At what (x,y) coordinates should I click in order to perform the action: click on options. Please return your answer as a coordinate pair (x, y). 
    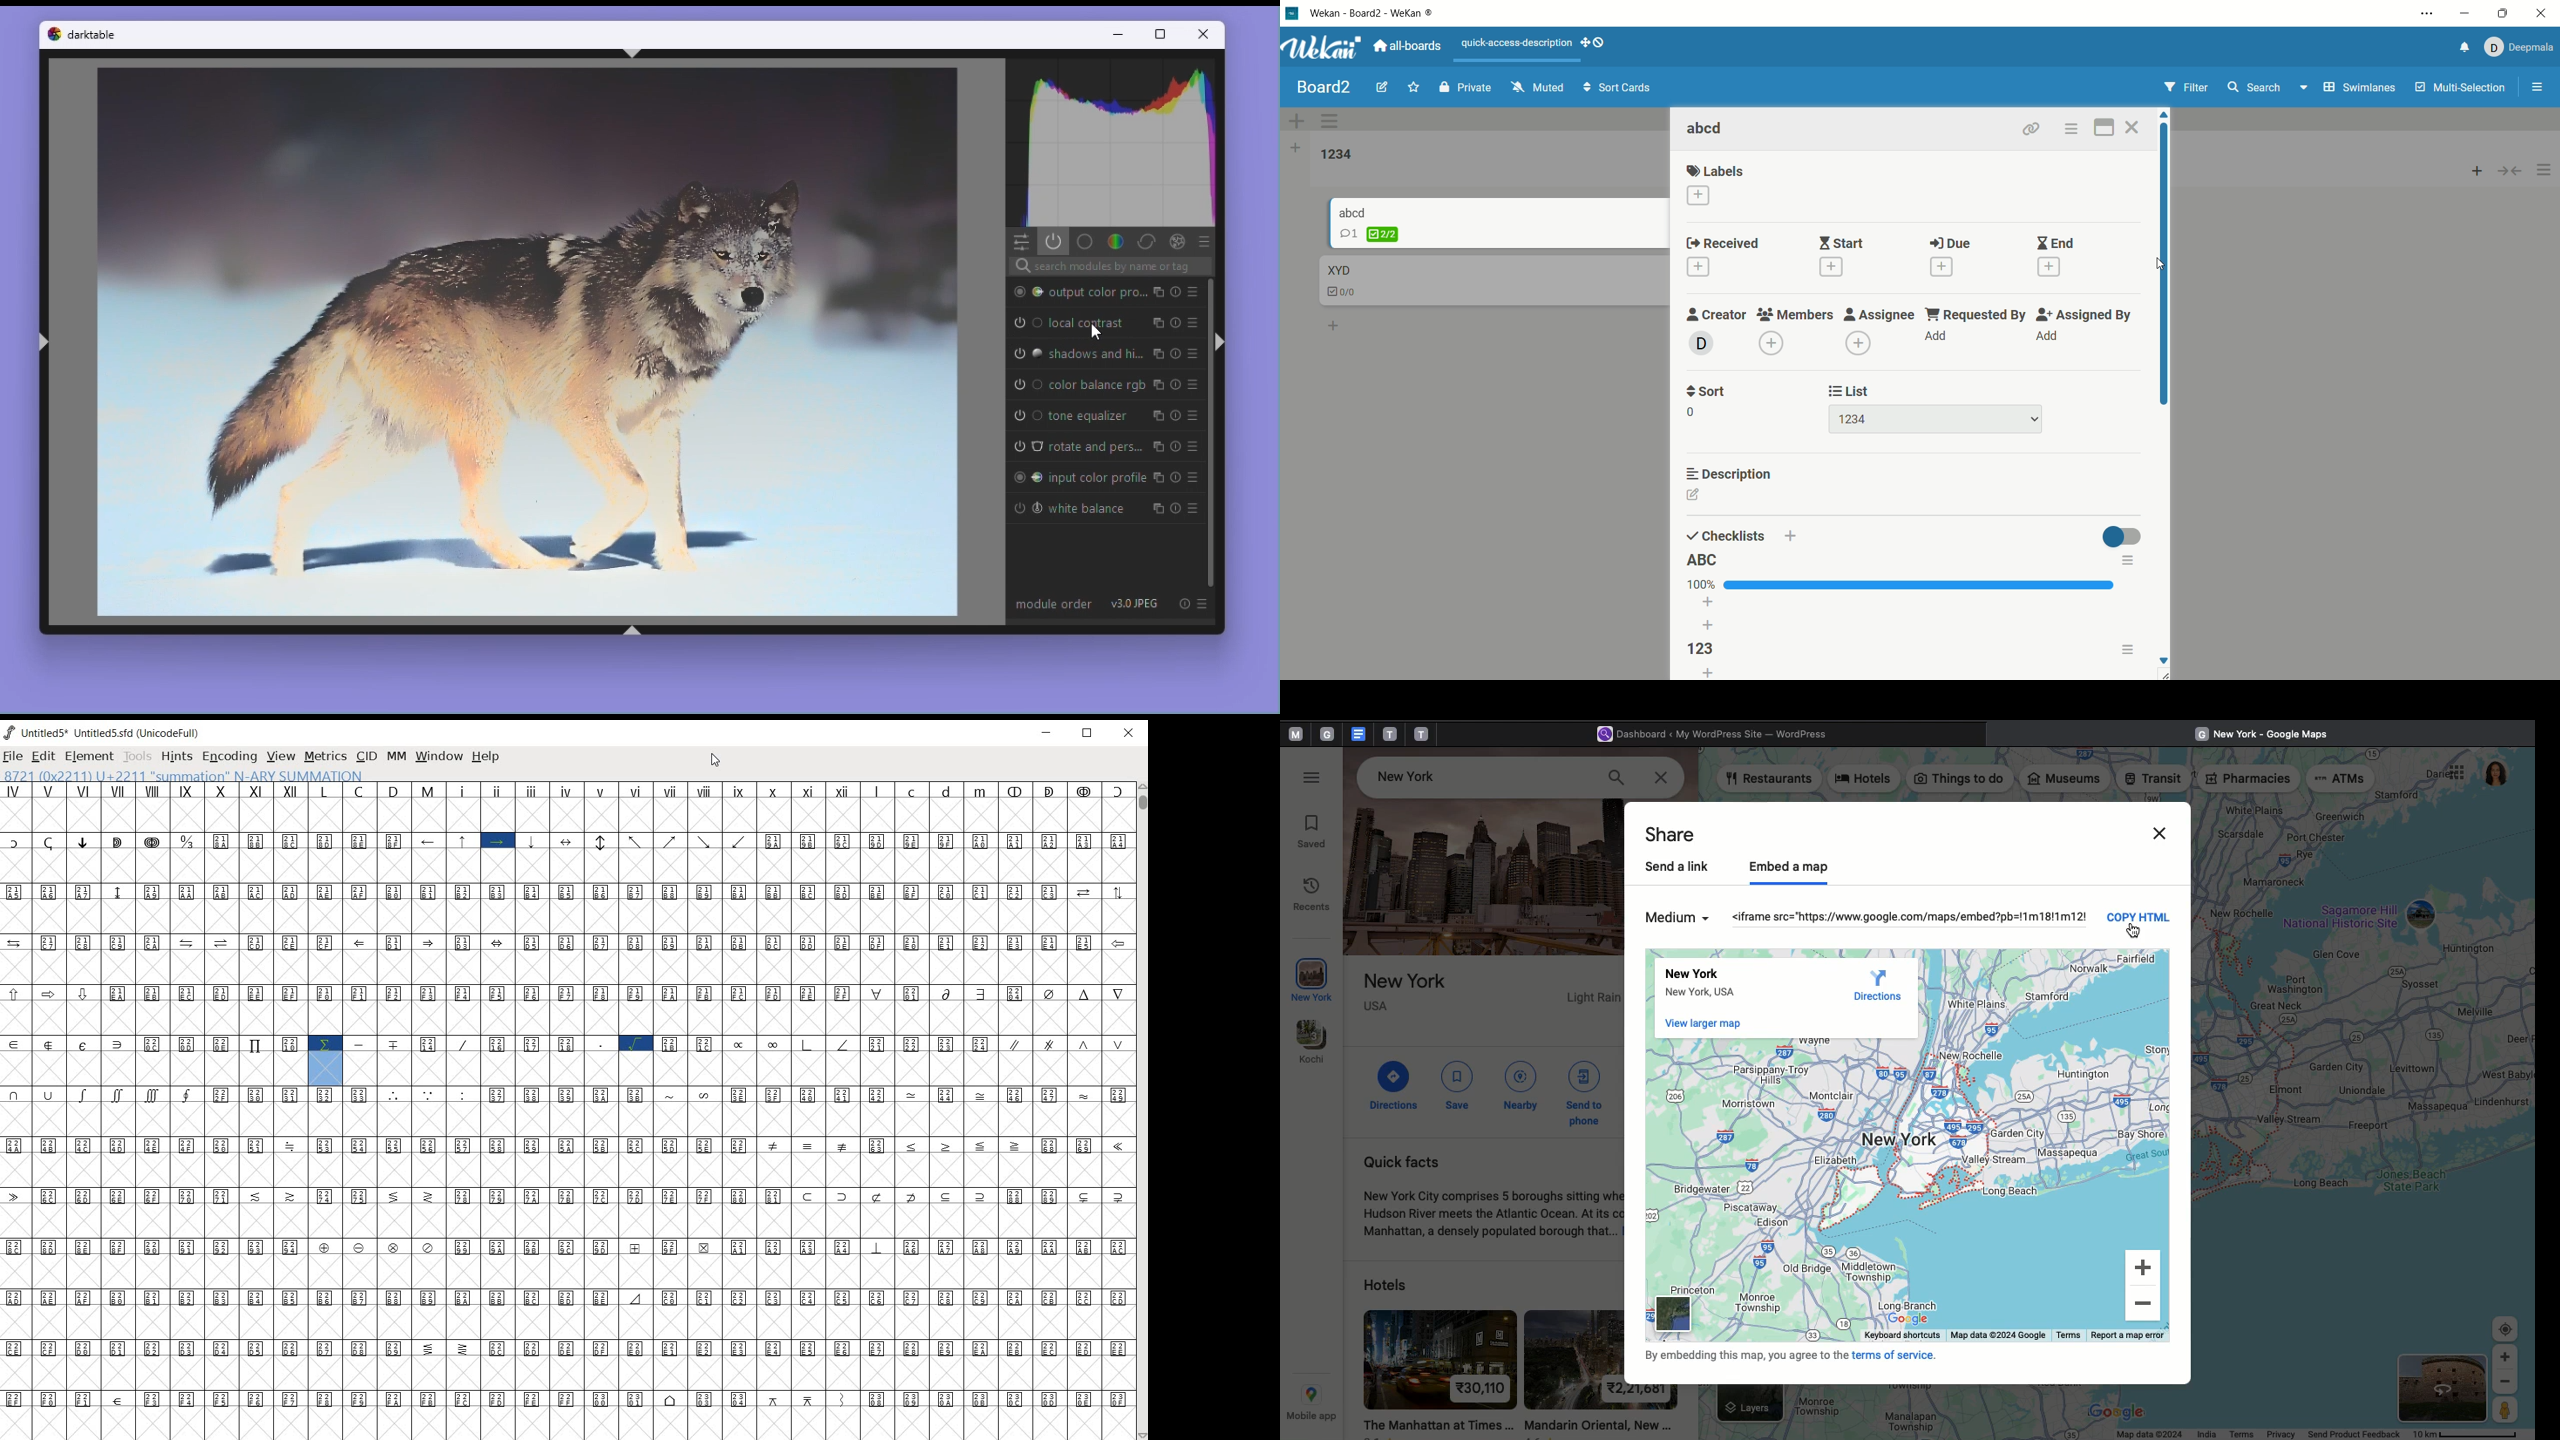
    Looking at the image, I should click on (2127, 648).